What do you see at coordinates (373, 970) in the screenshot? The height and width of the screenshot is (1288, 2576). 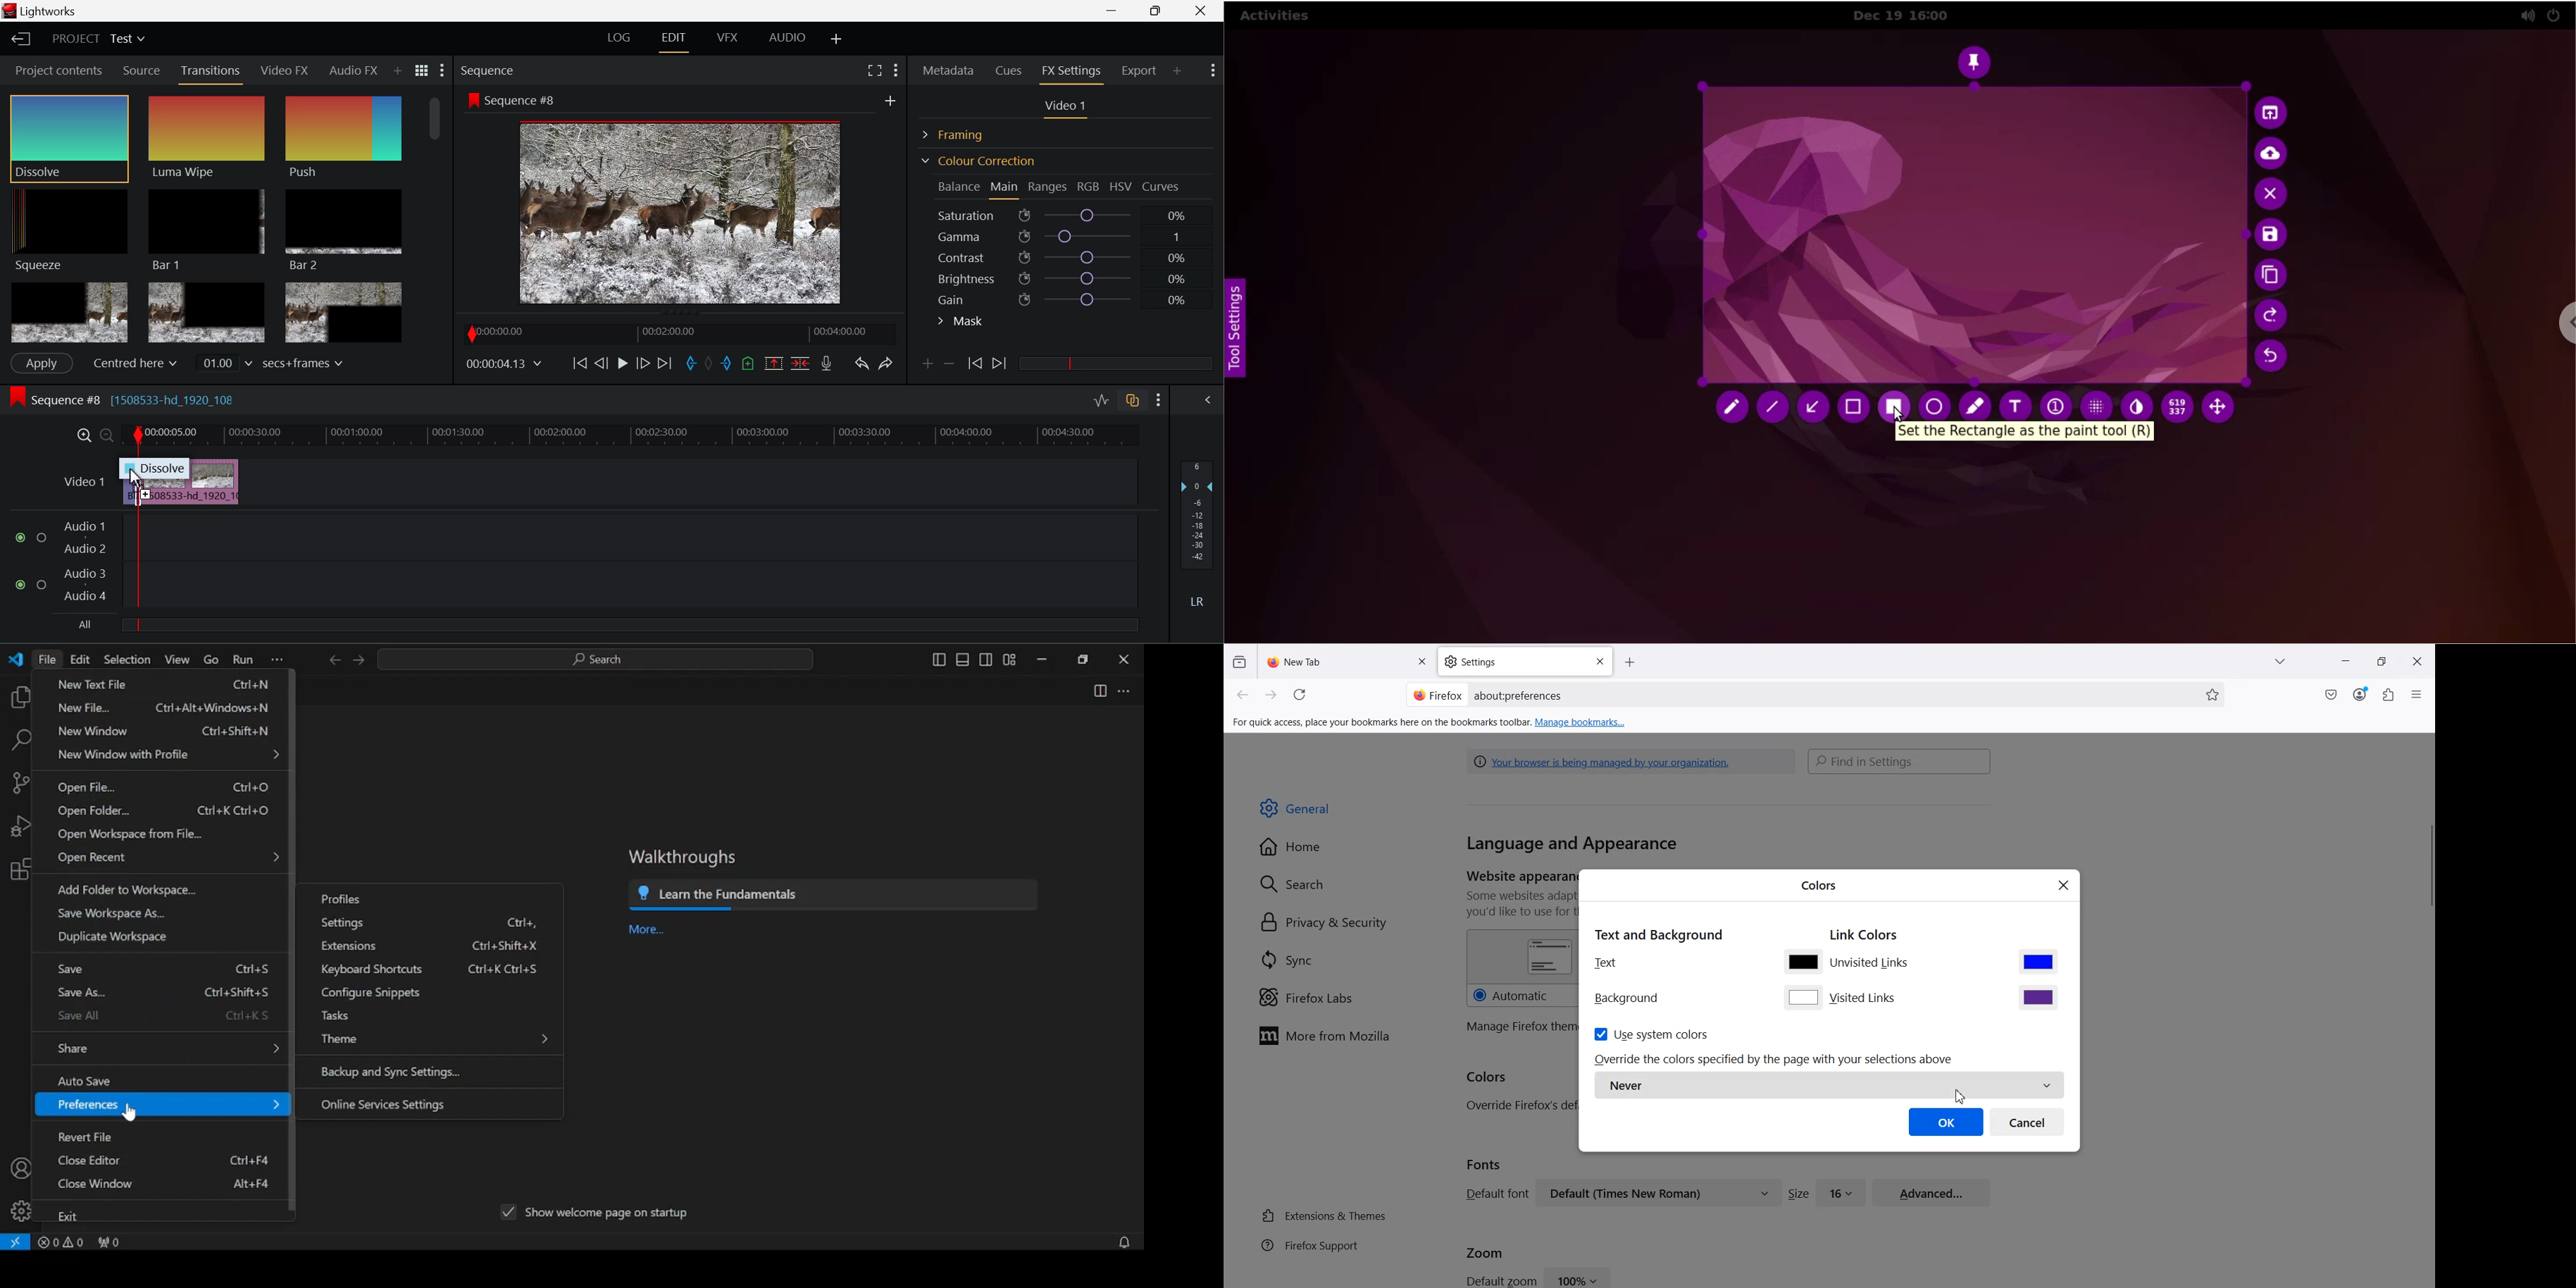 I see `keyboard shortcuts` at bounding box center [373, 970].